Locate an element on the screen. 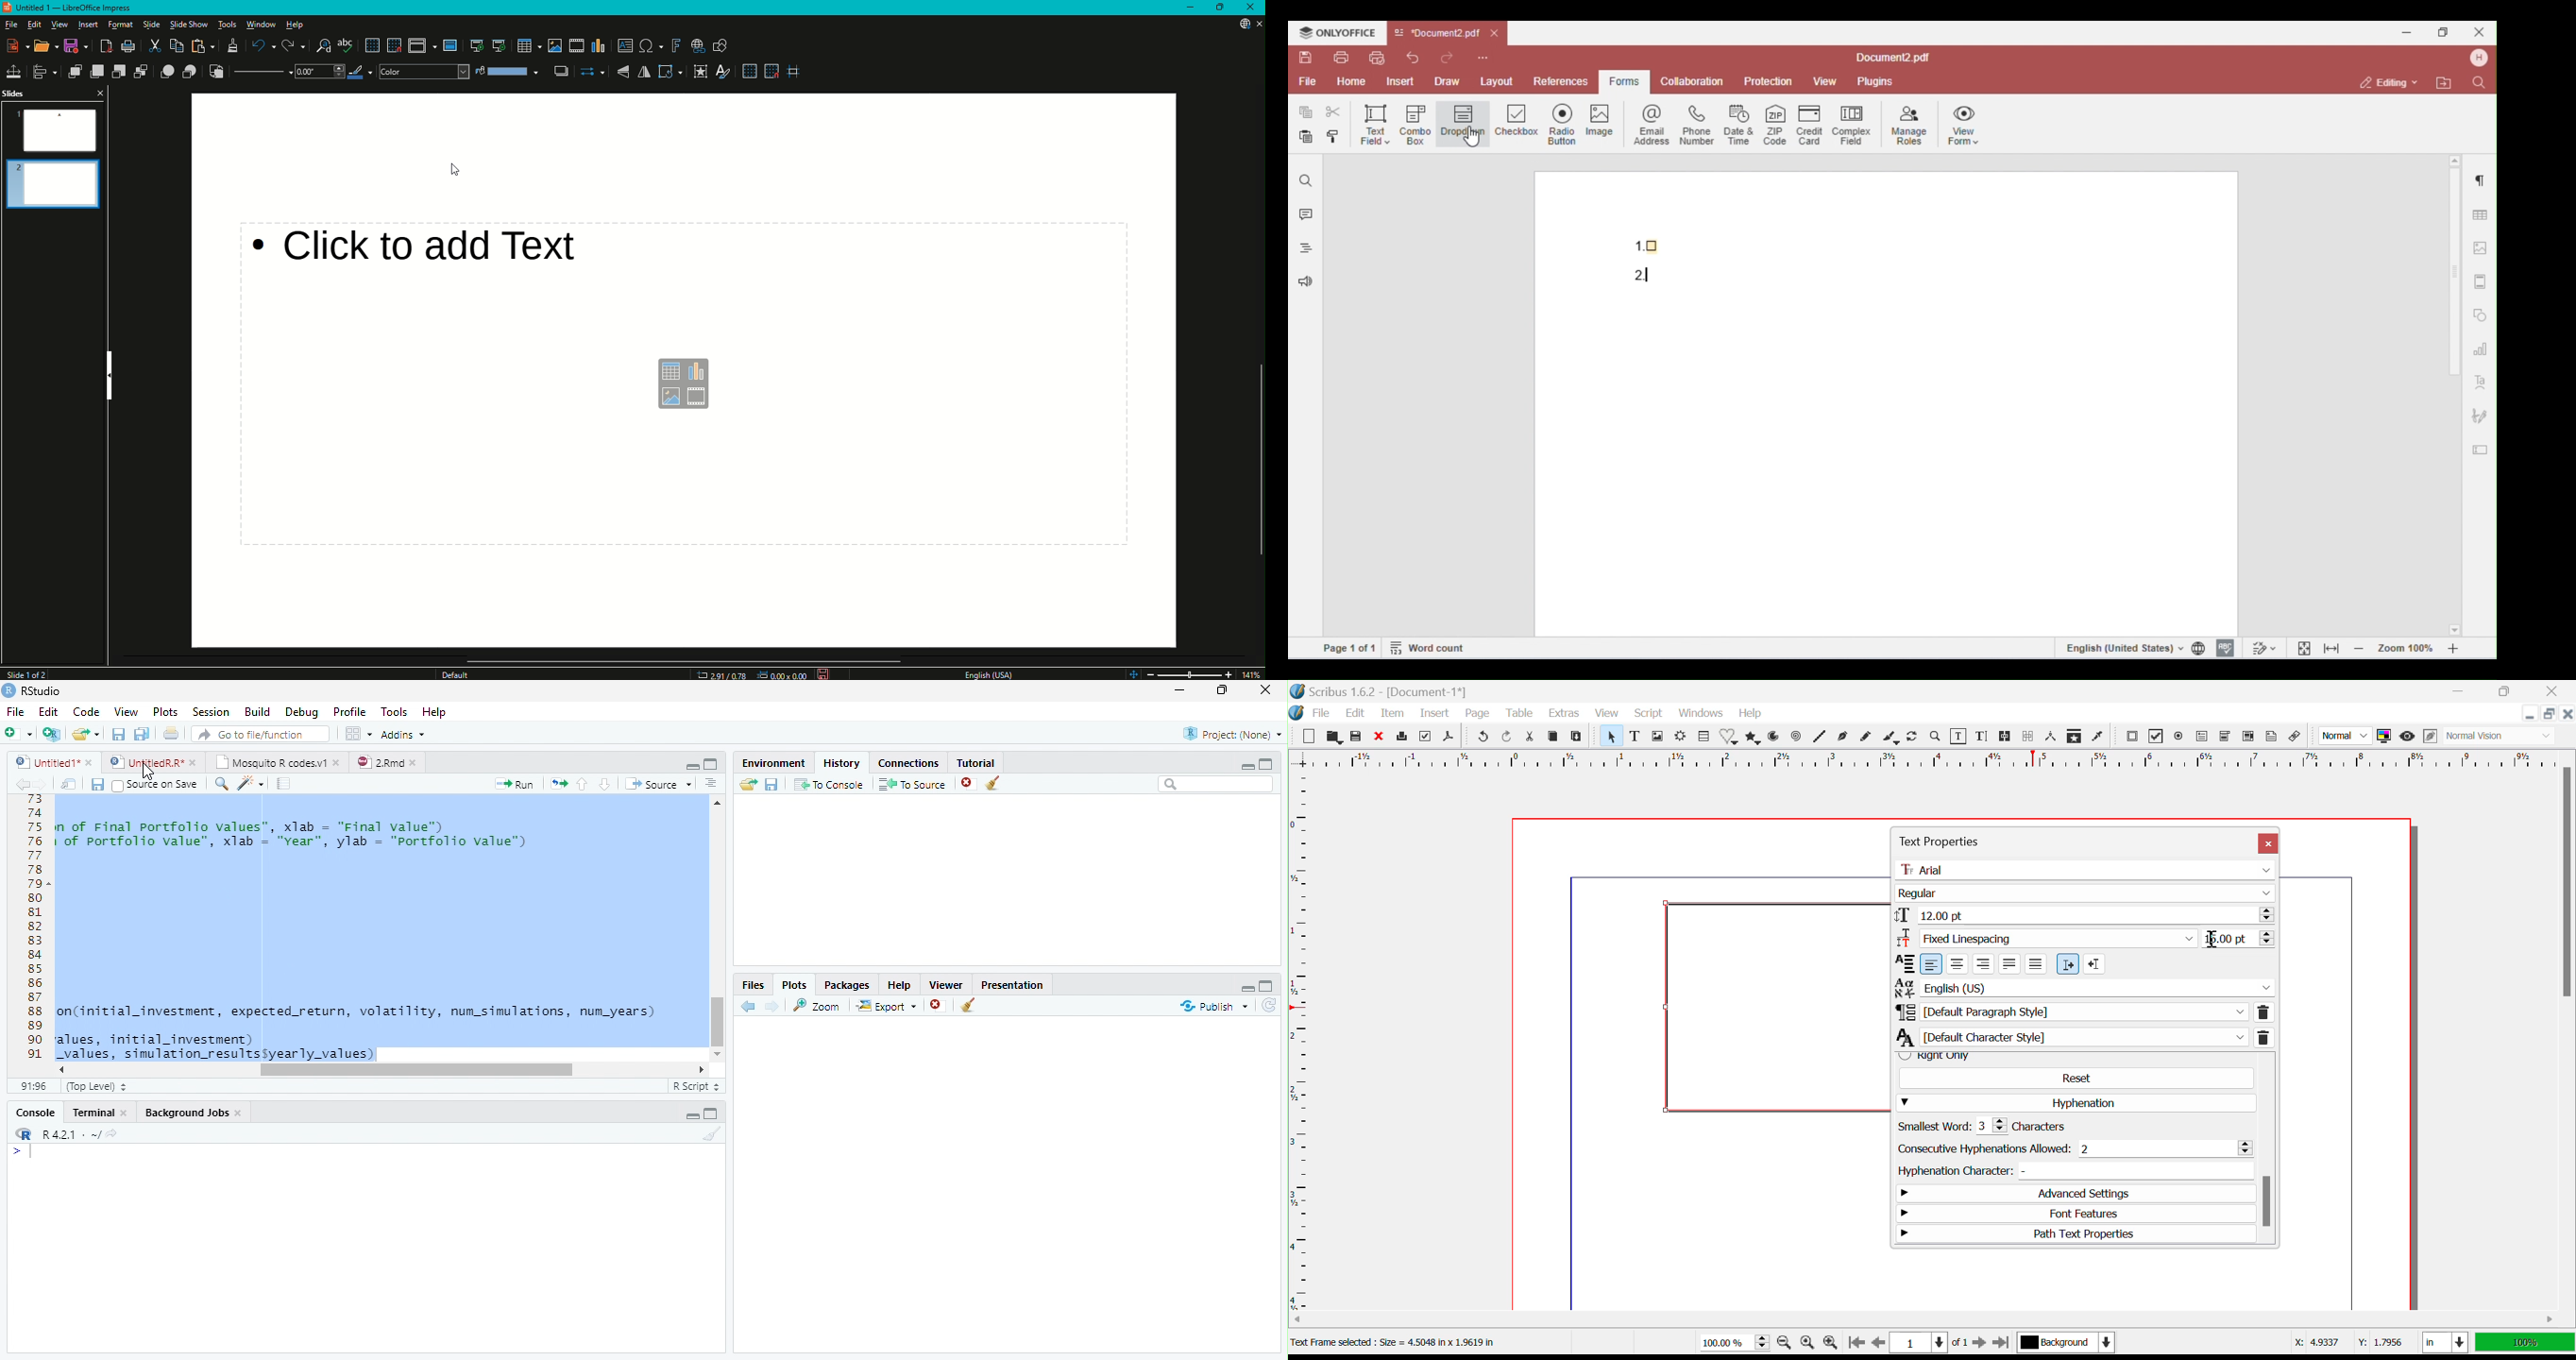  Help is located at coordinates (899, 984).